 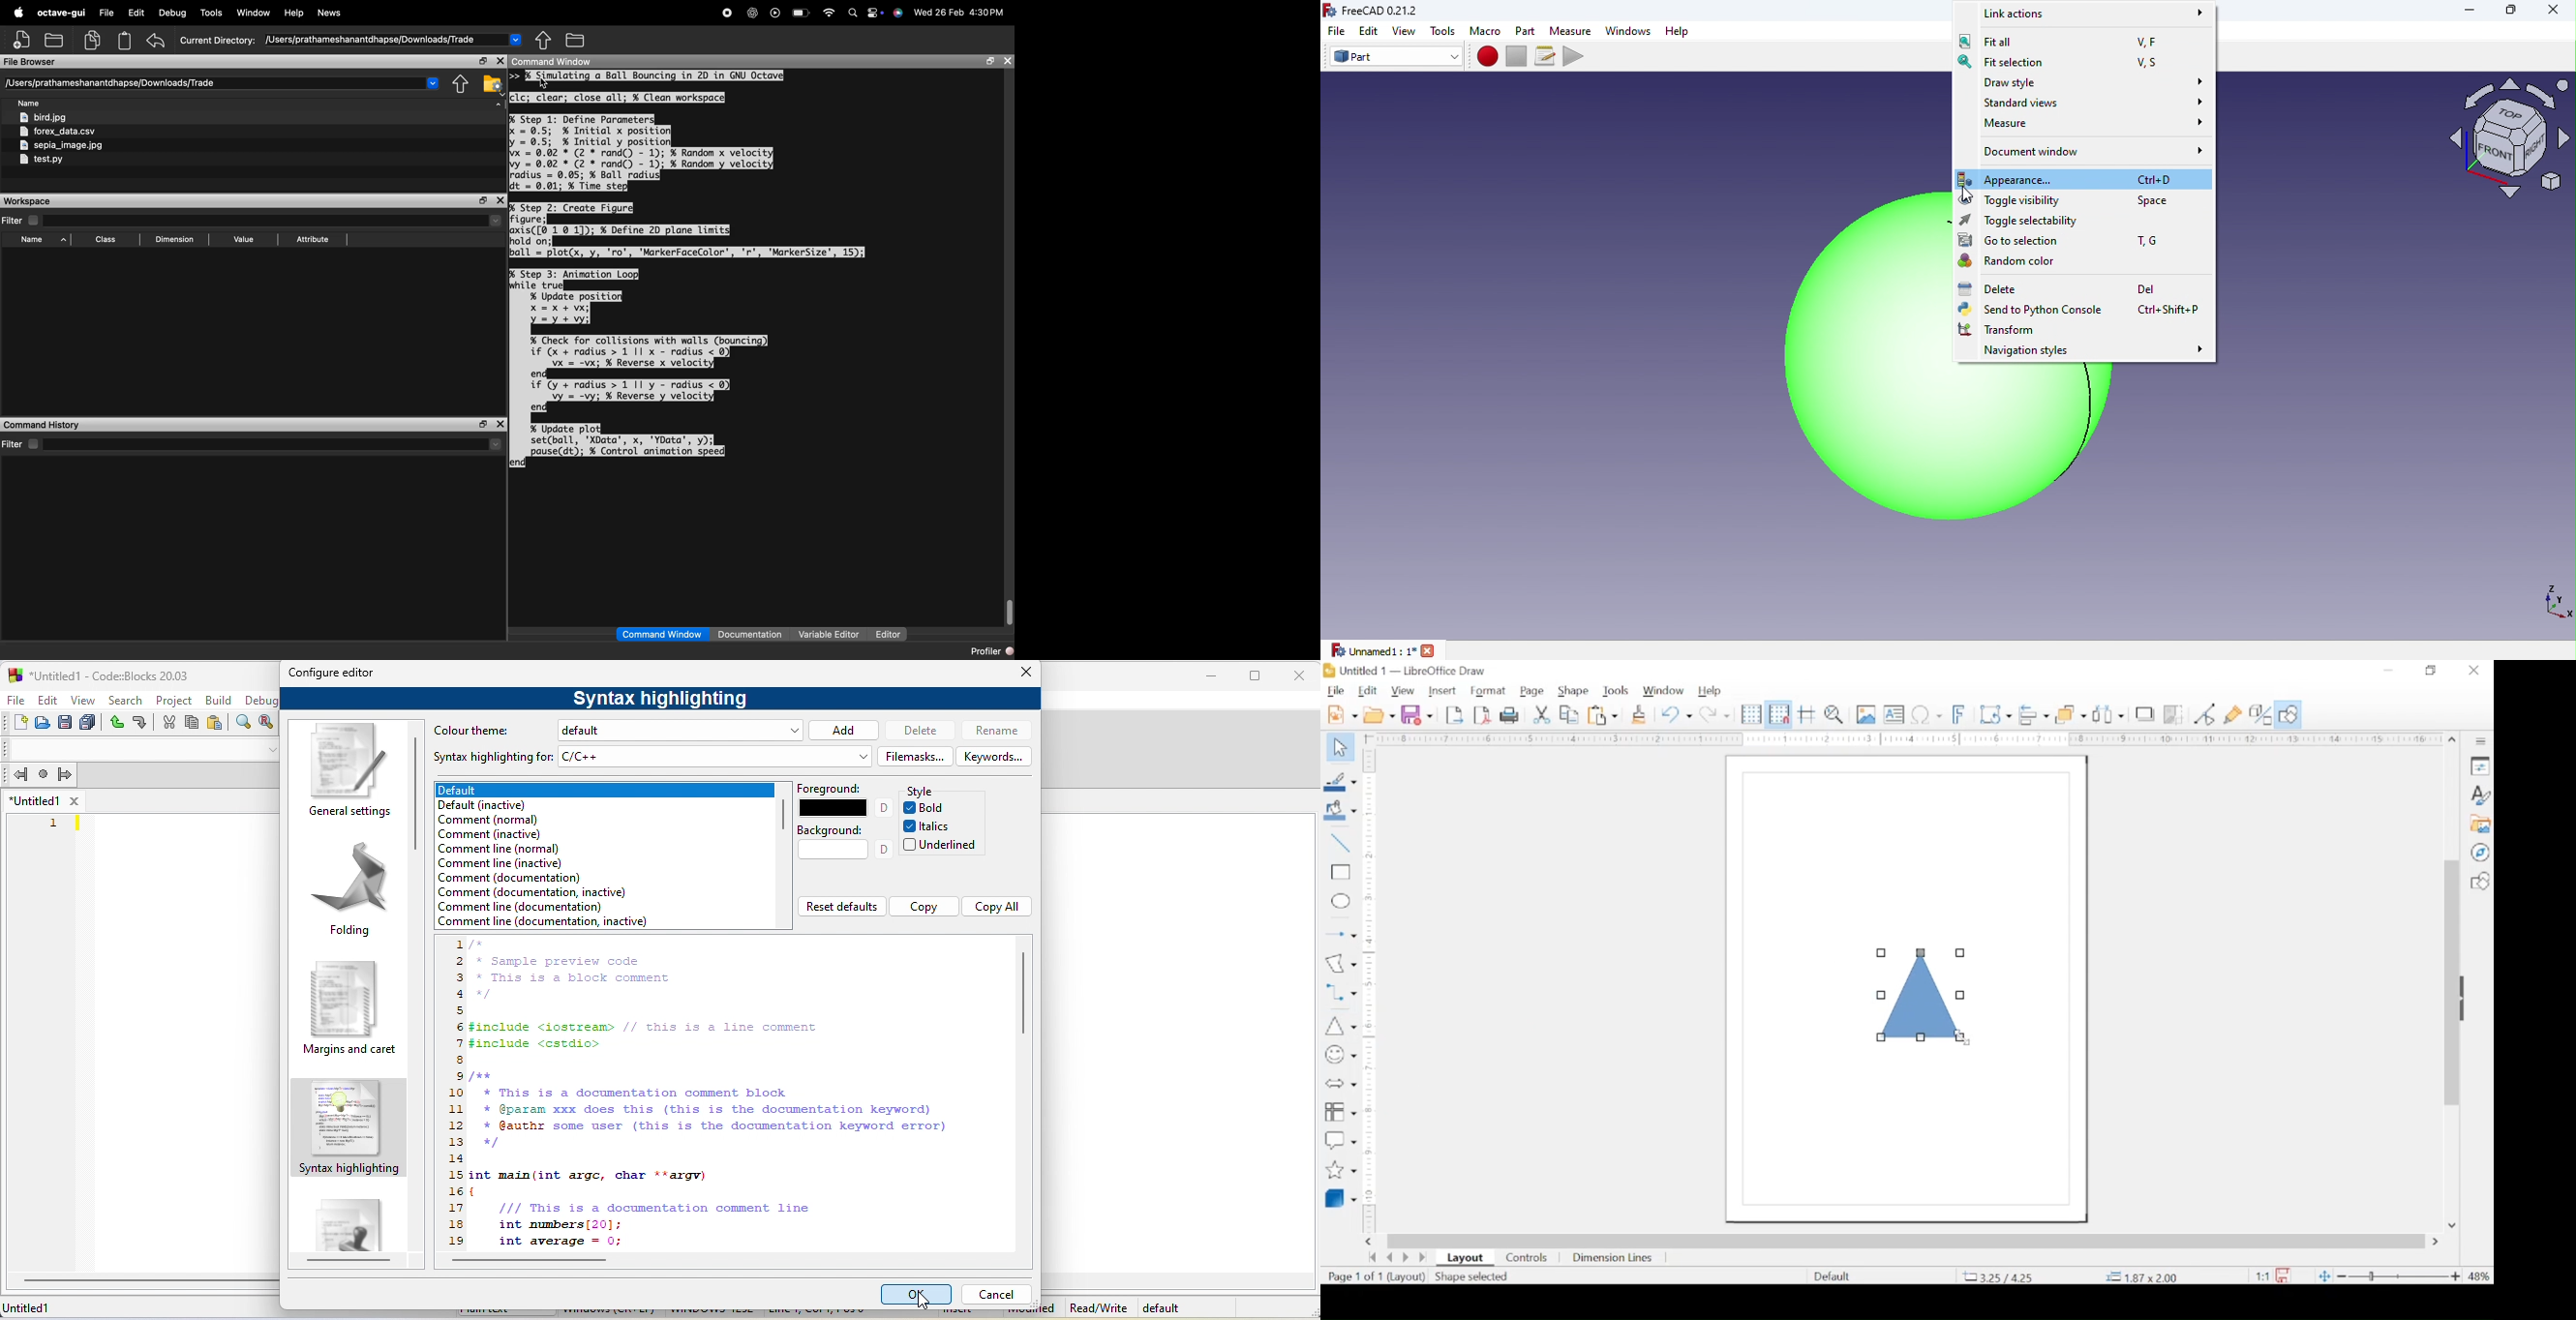 What do you see at coordinates (1341, 1110) in the screenshot?
I see `flowchart` at bounding box center [1341, 1110].